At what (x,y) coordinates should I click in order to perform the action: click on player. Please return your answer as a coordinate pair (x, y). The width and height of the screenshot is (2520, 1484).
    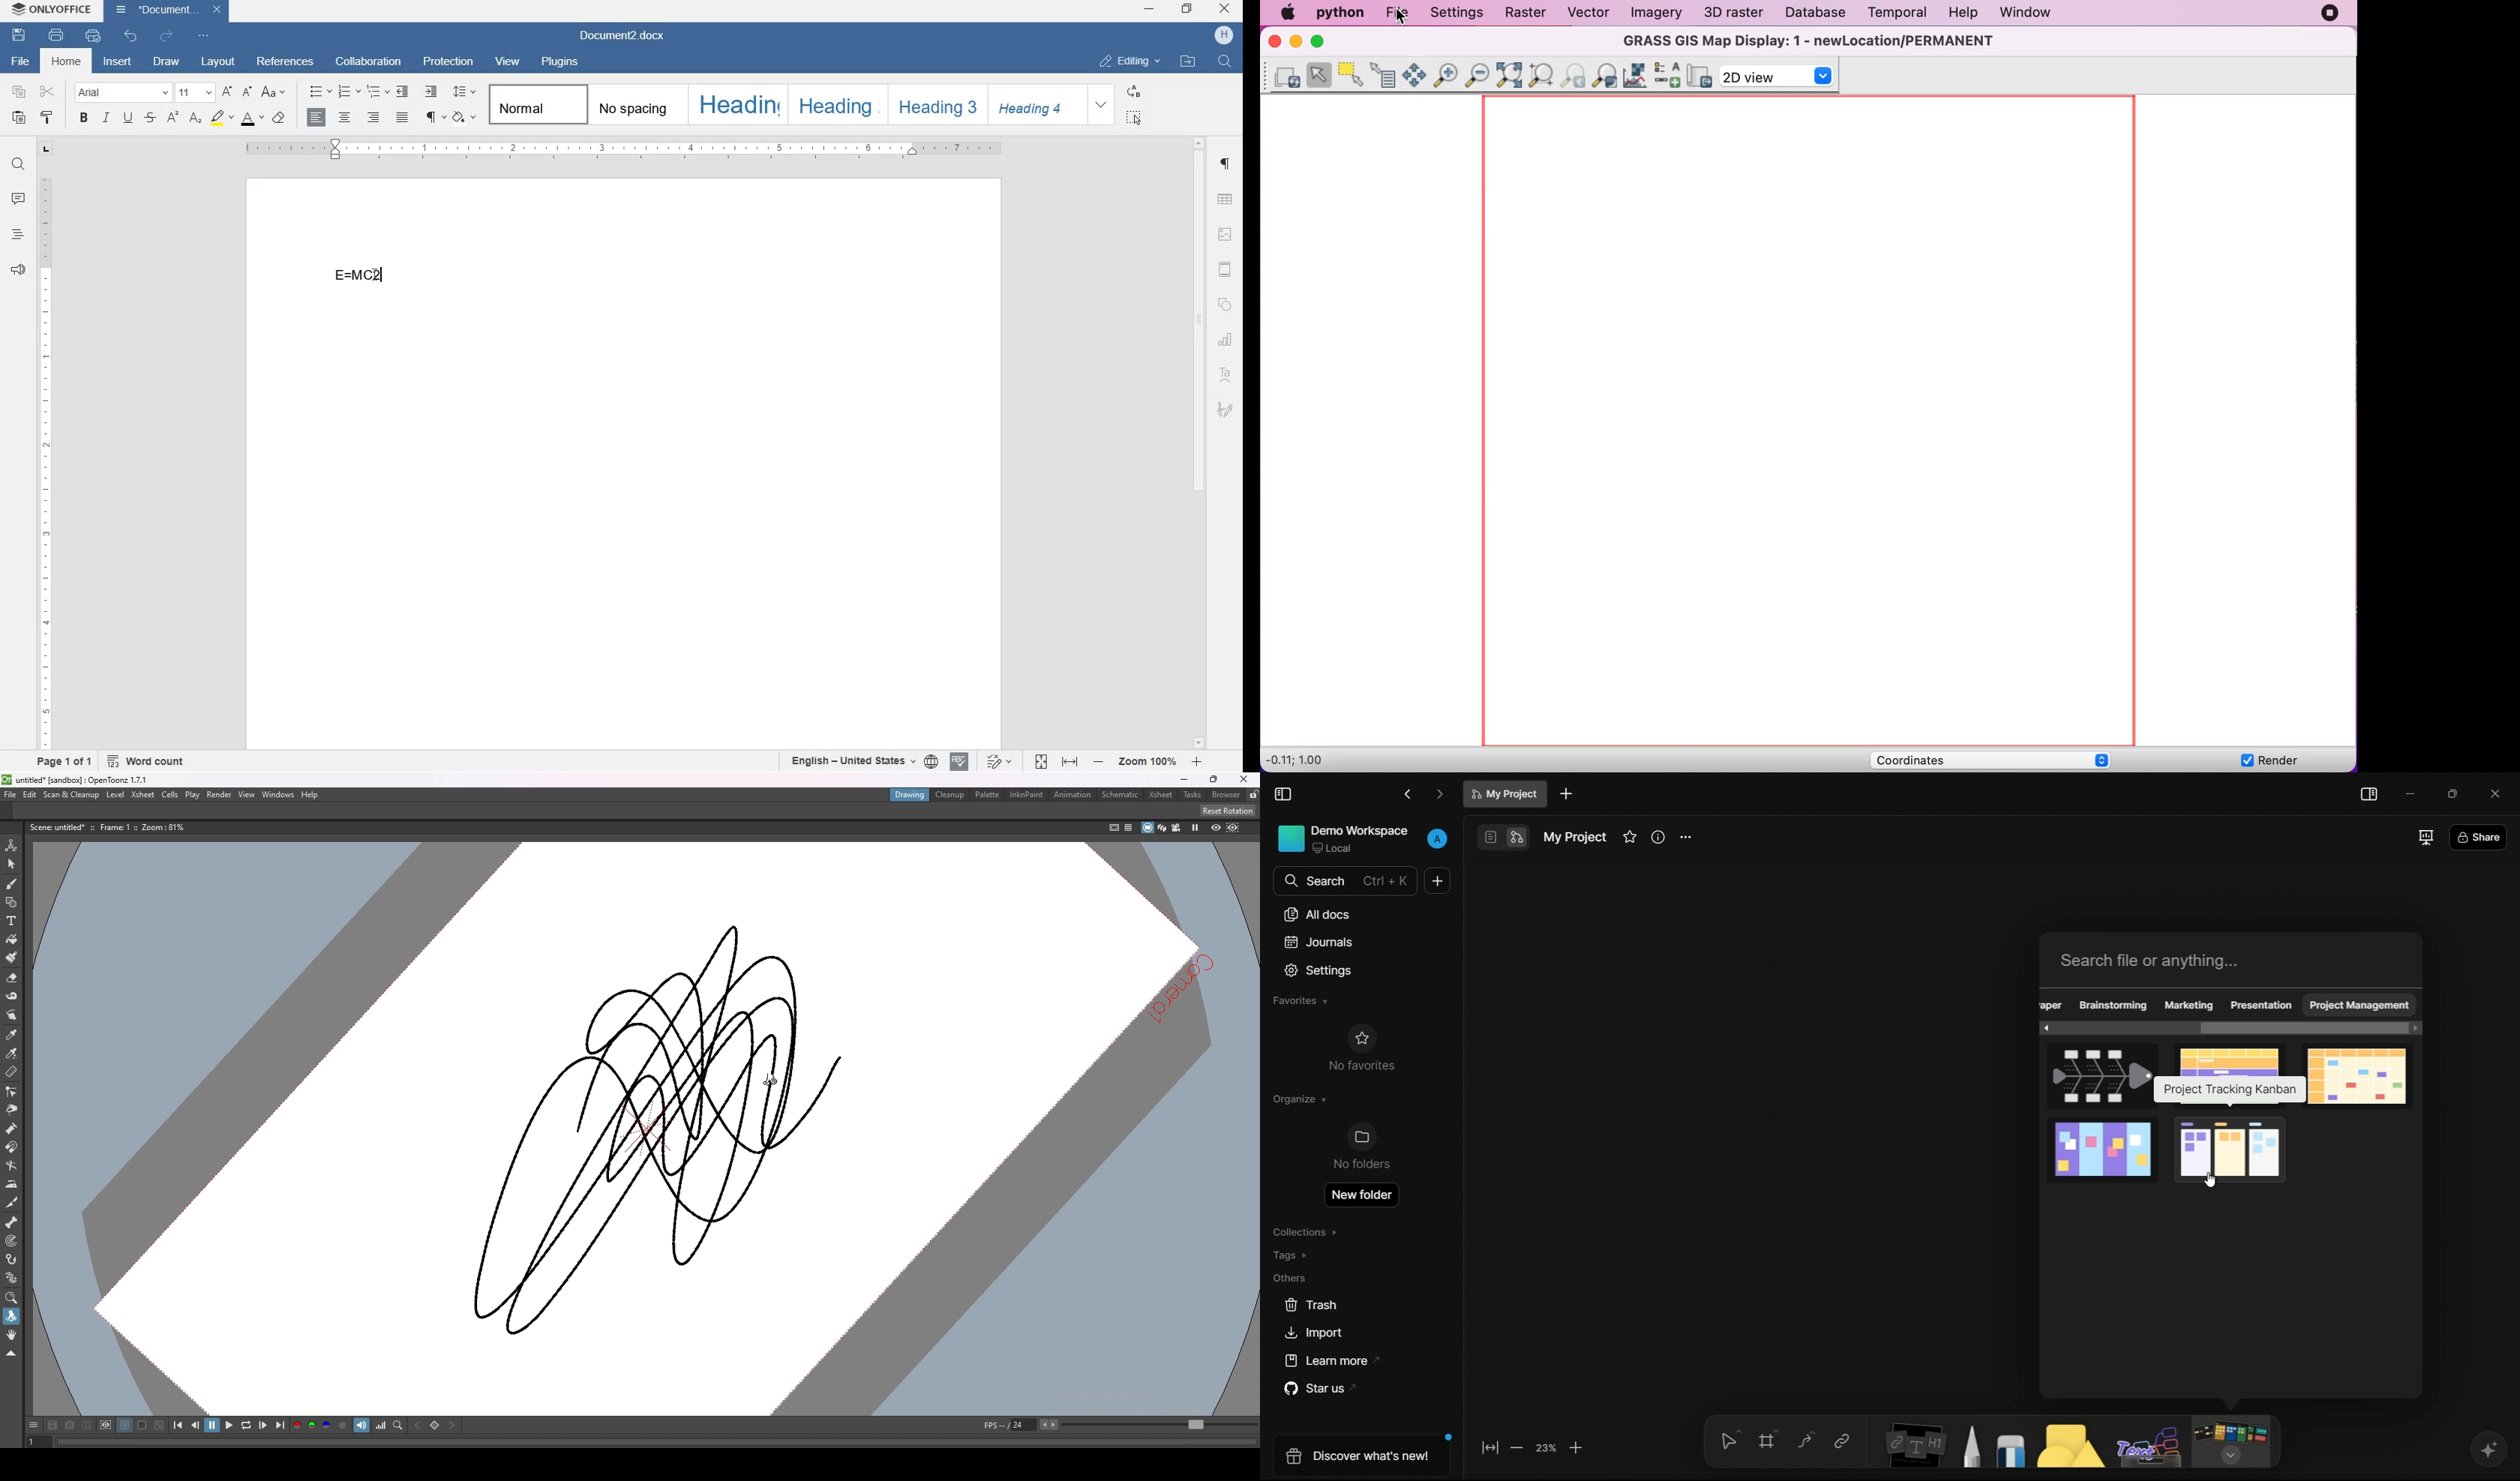
    Looking at the image, I should click on (652, 1442).